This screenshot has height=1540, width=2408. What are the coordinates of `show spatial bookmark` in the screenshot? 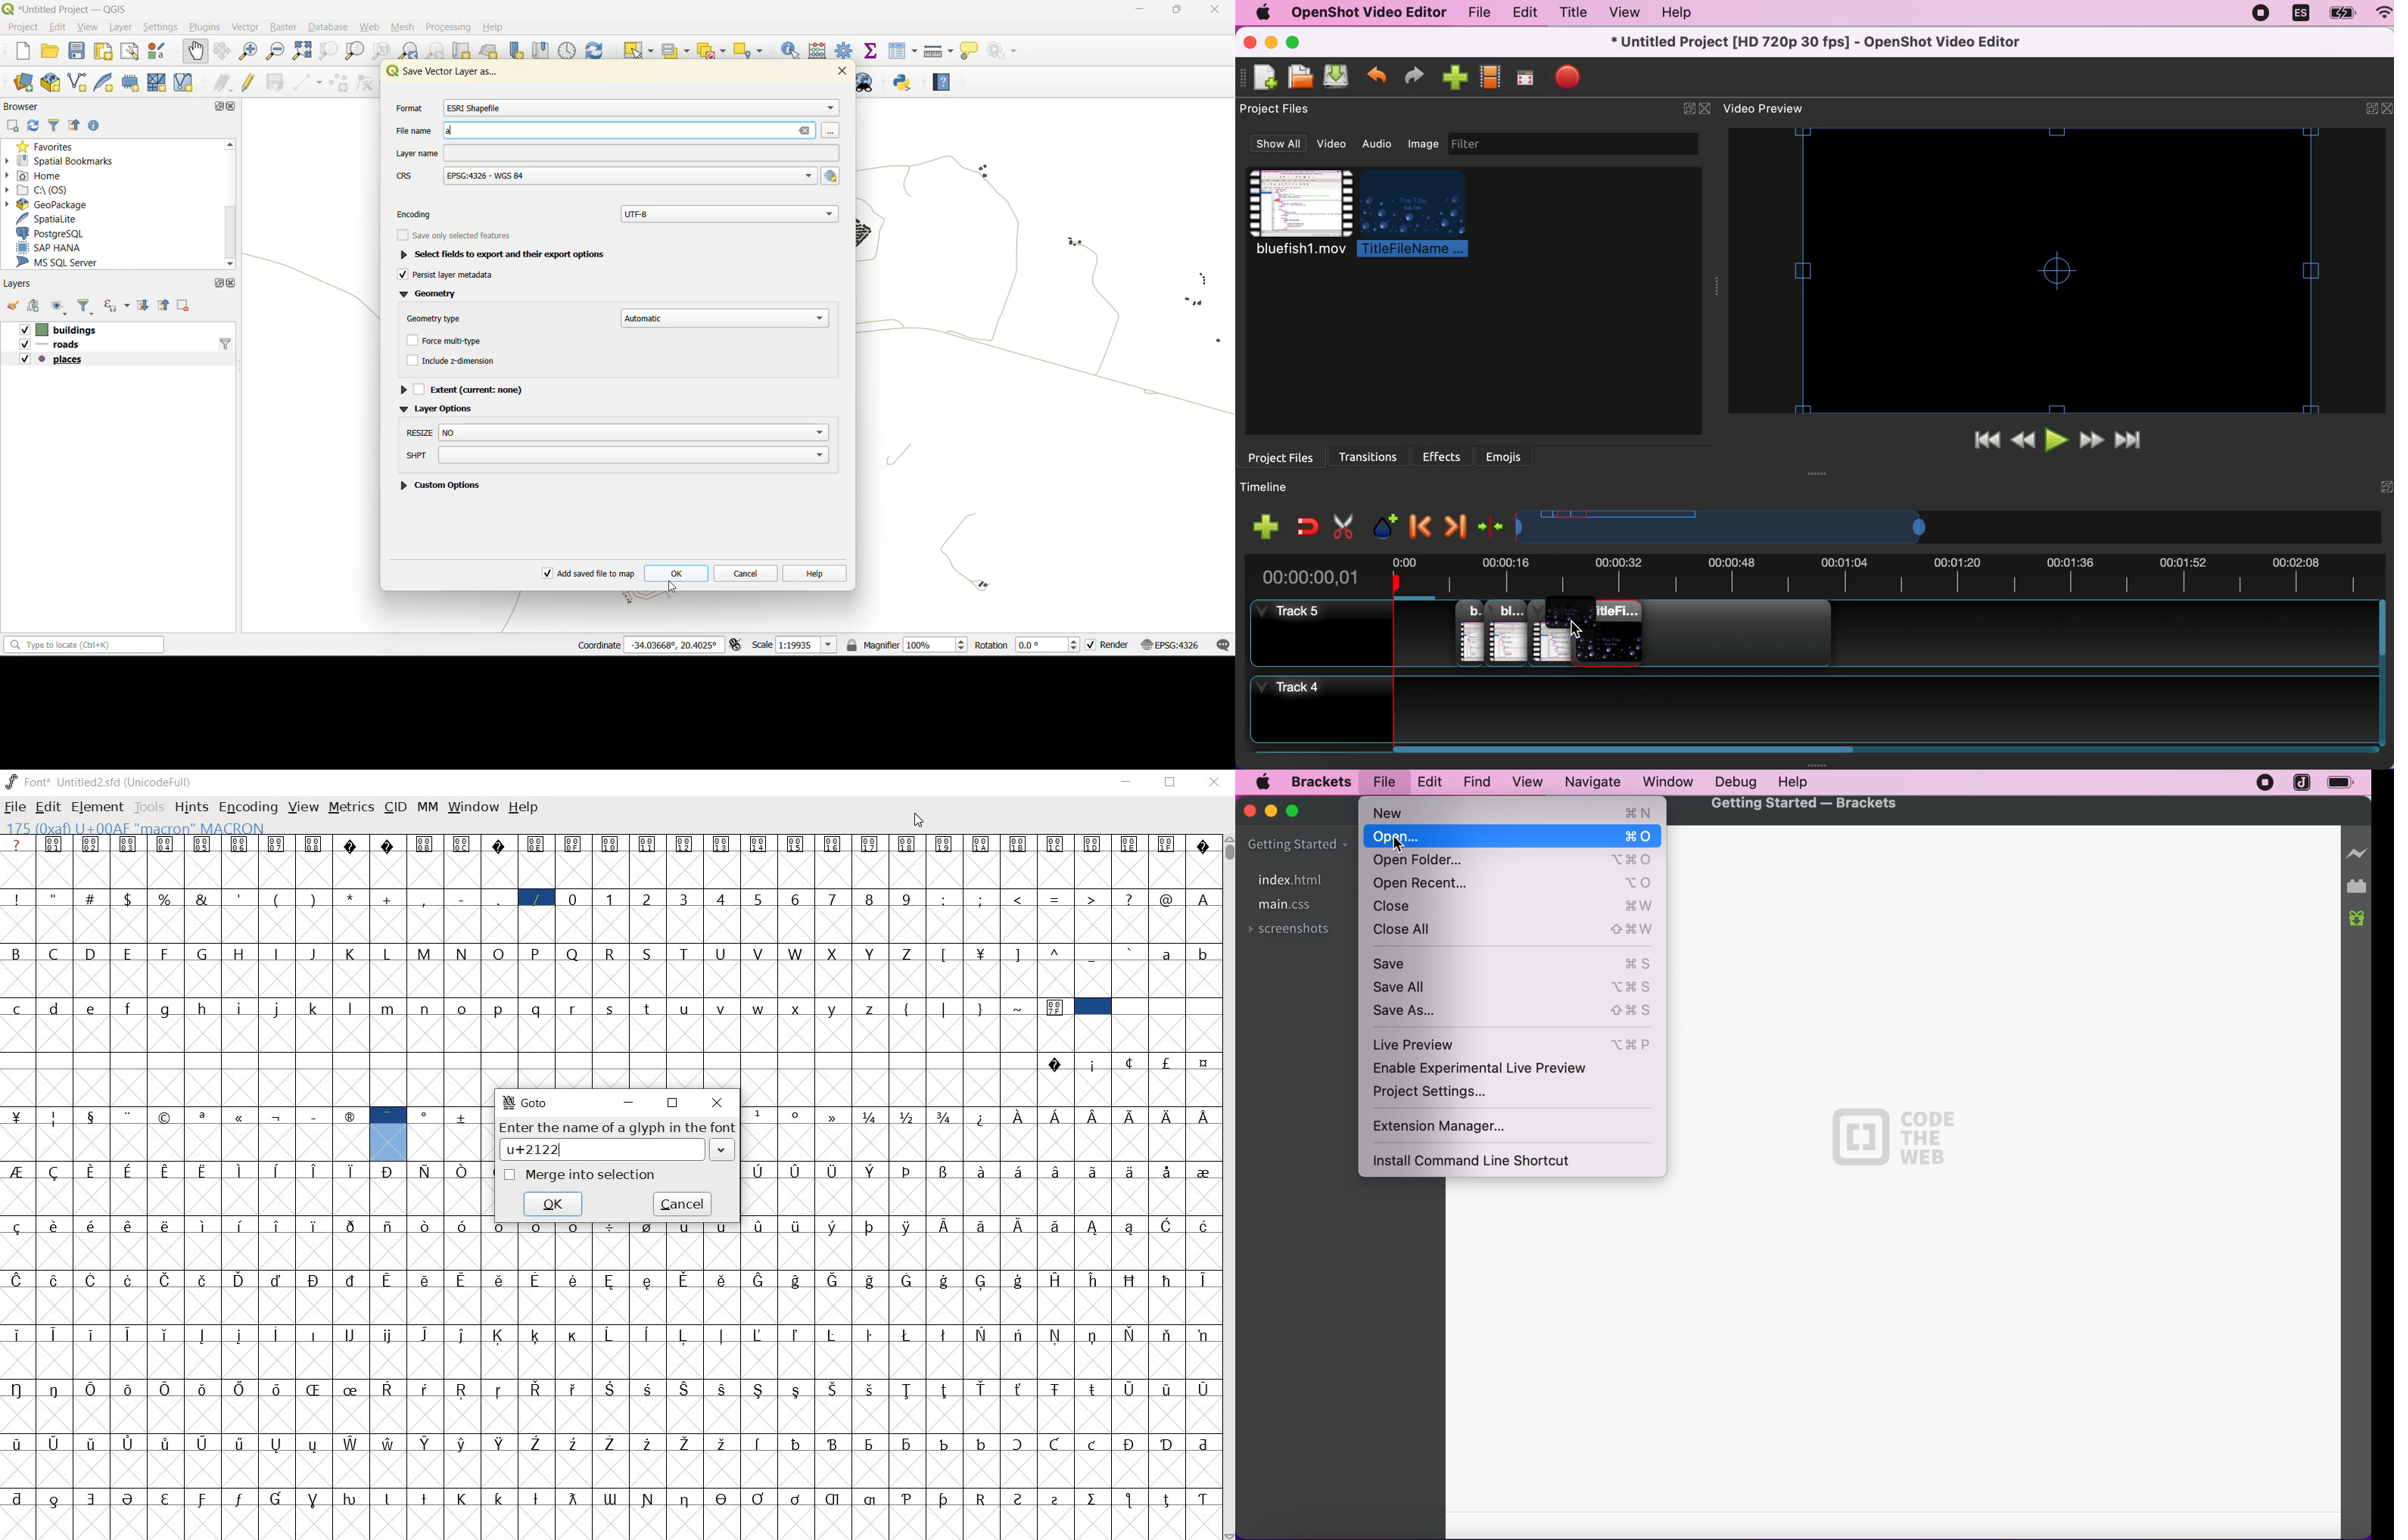 It's located at (545, 50).